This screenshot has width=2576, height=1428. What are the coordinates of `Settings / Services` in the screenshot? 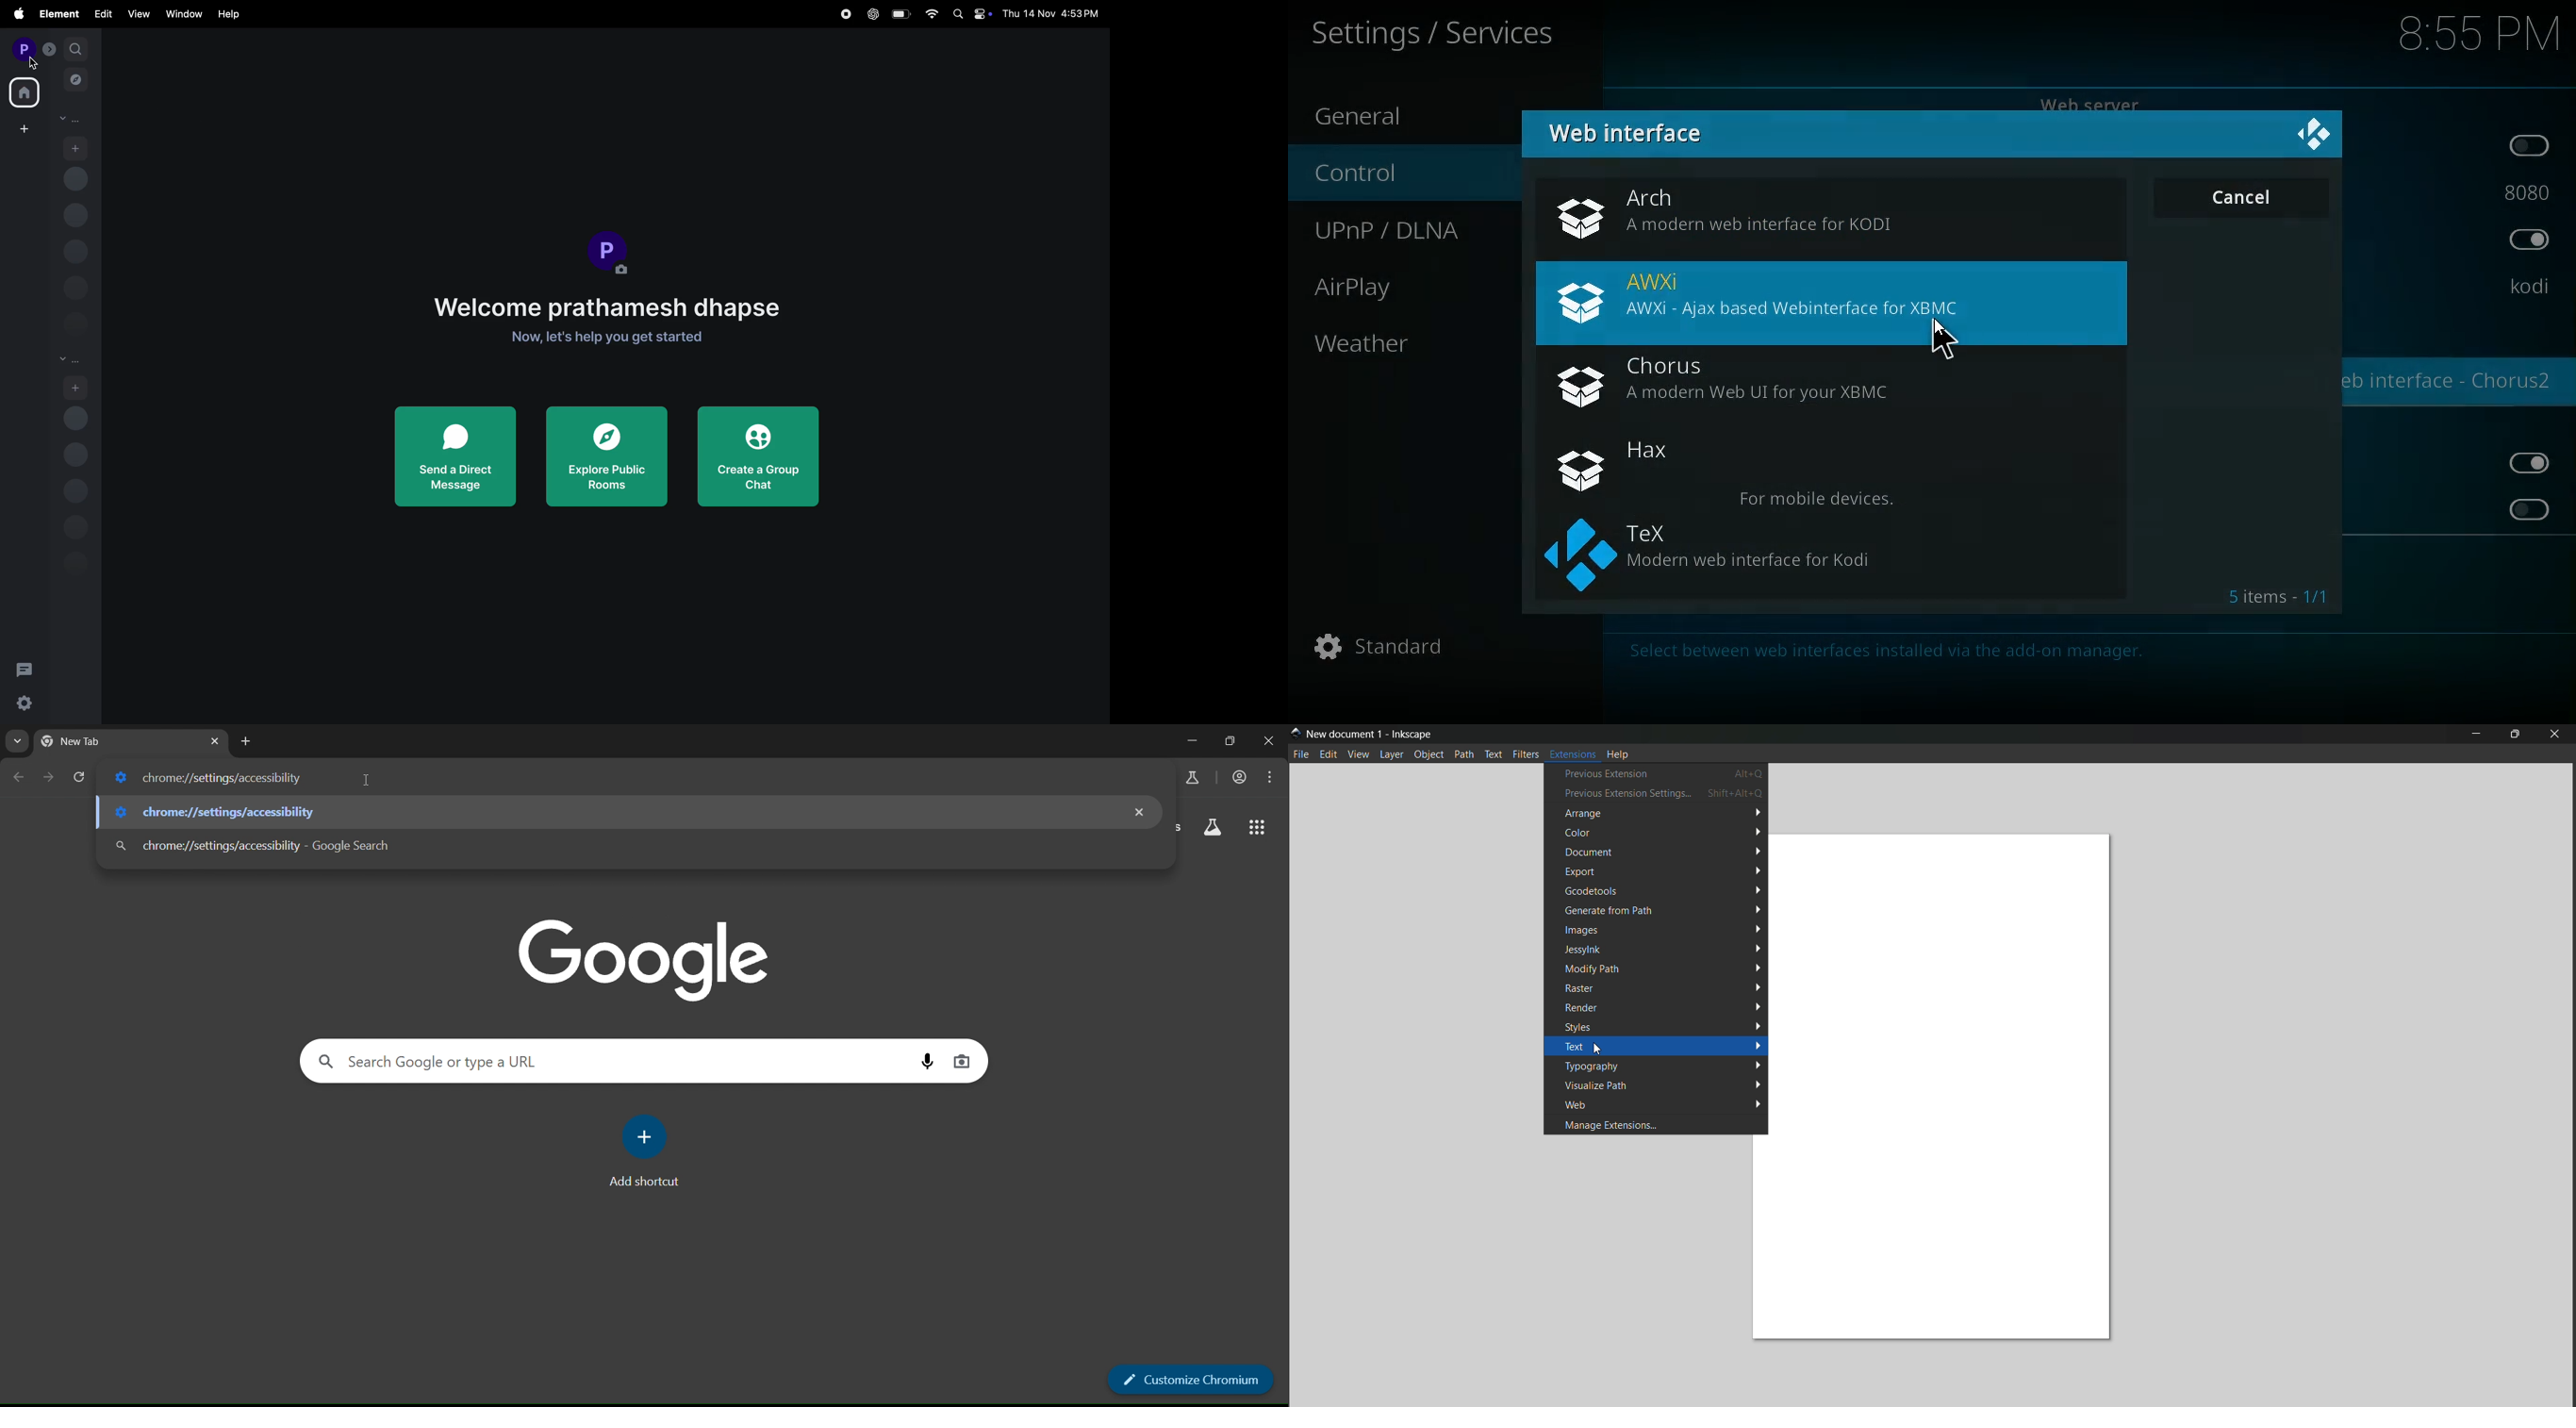 It's located at (1436, 34).